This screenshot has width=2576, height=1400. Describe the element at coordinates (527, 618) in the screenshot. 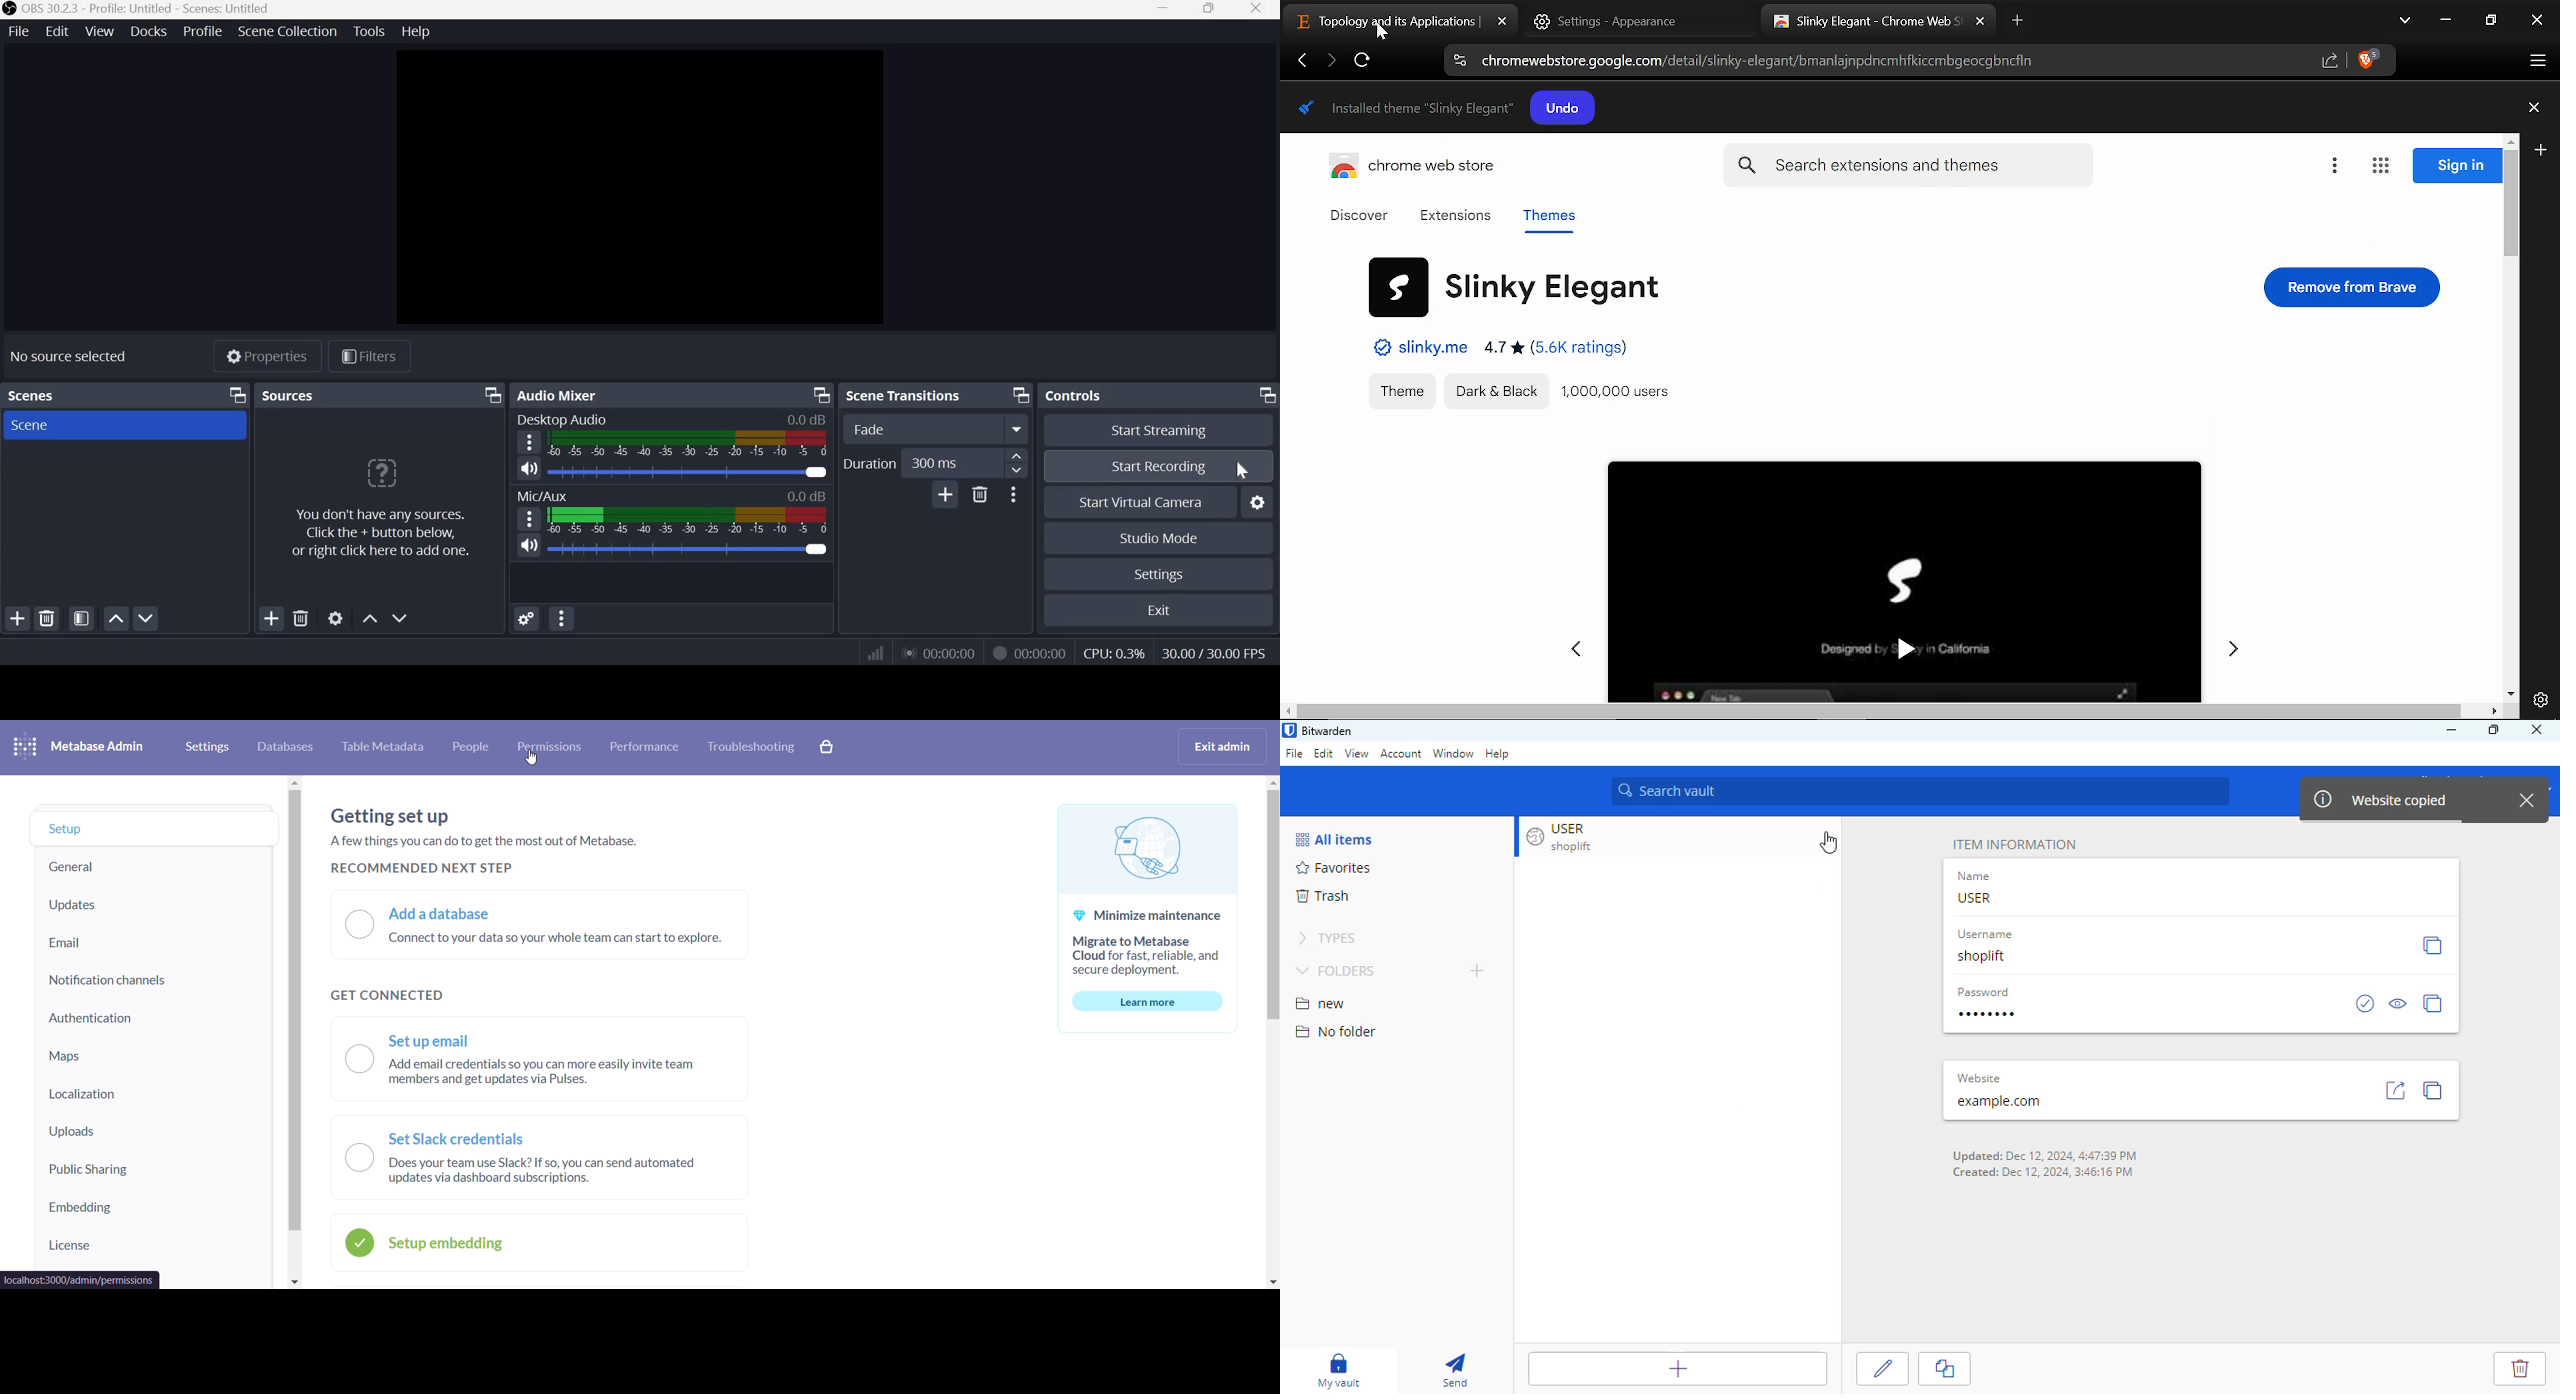

I see `Advanced Audio Properties` at that location.